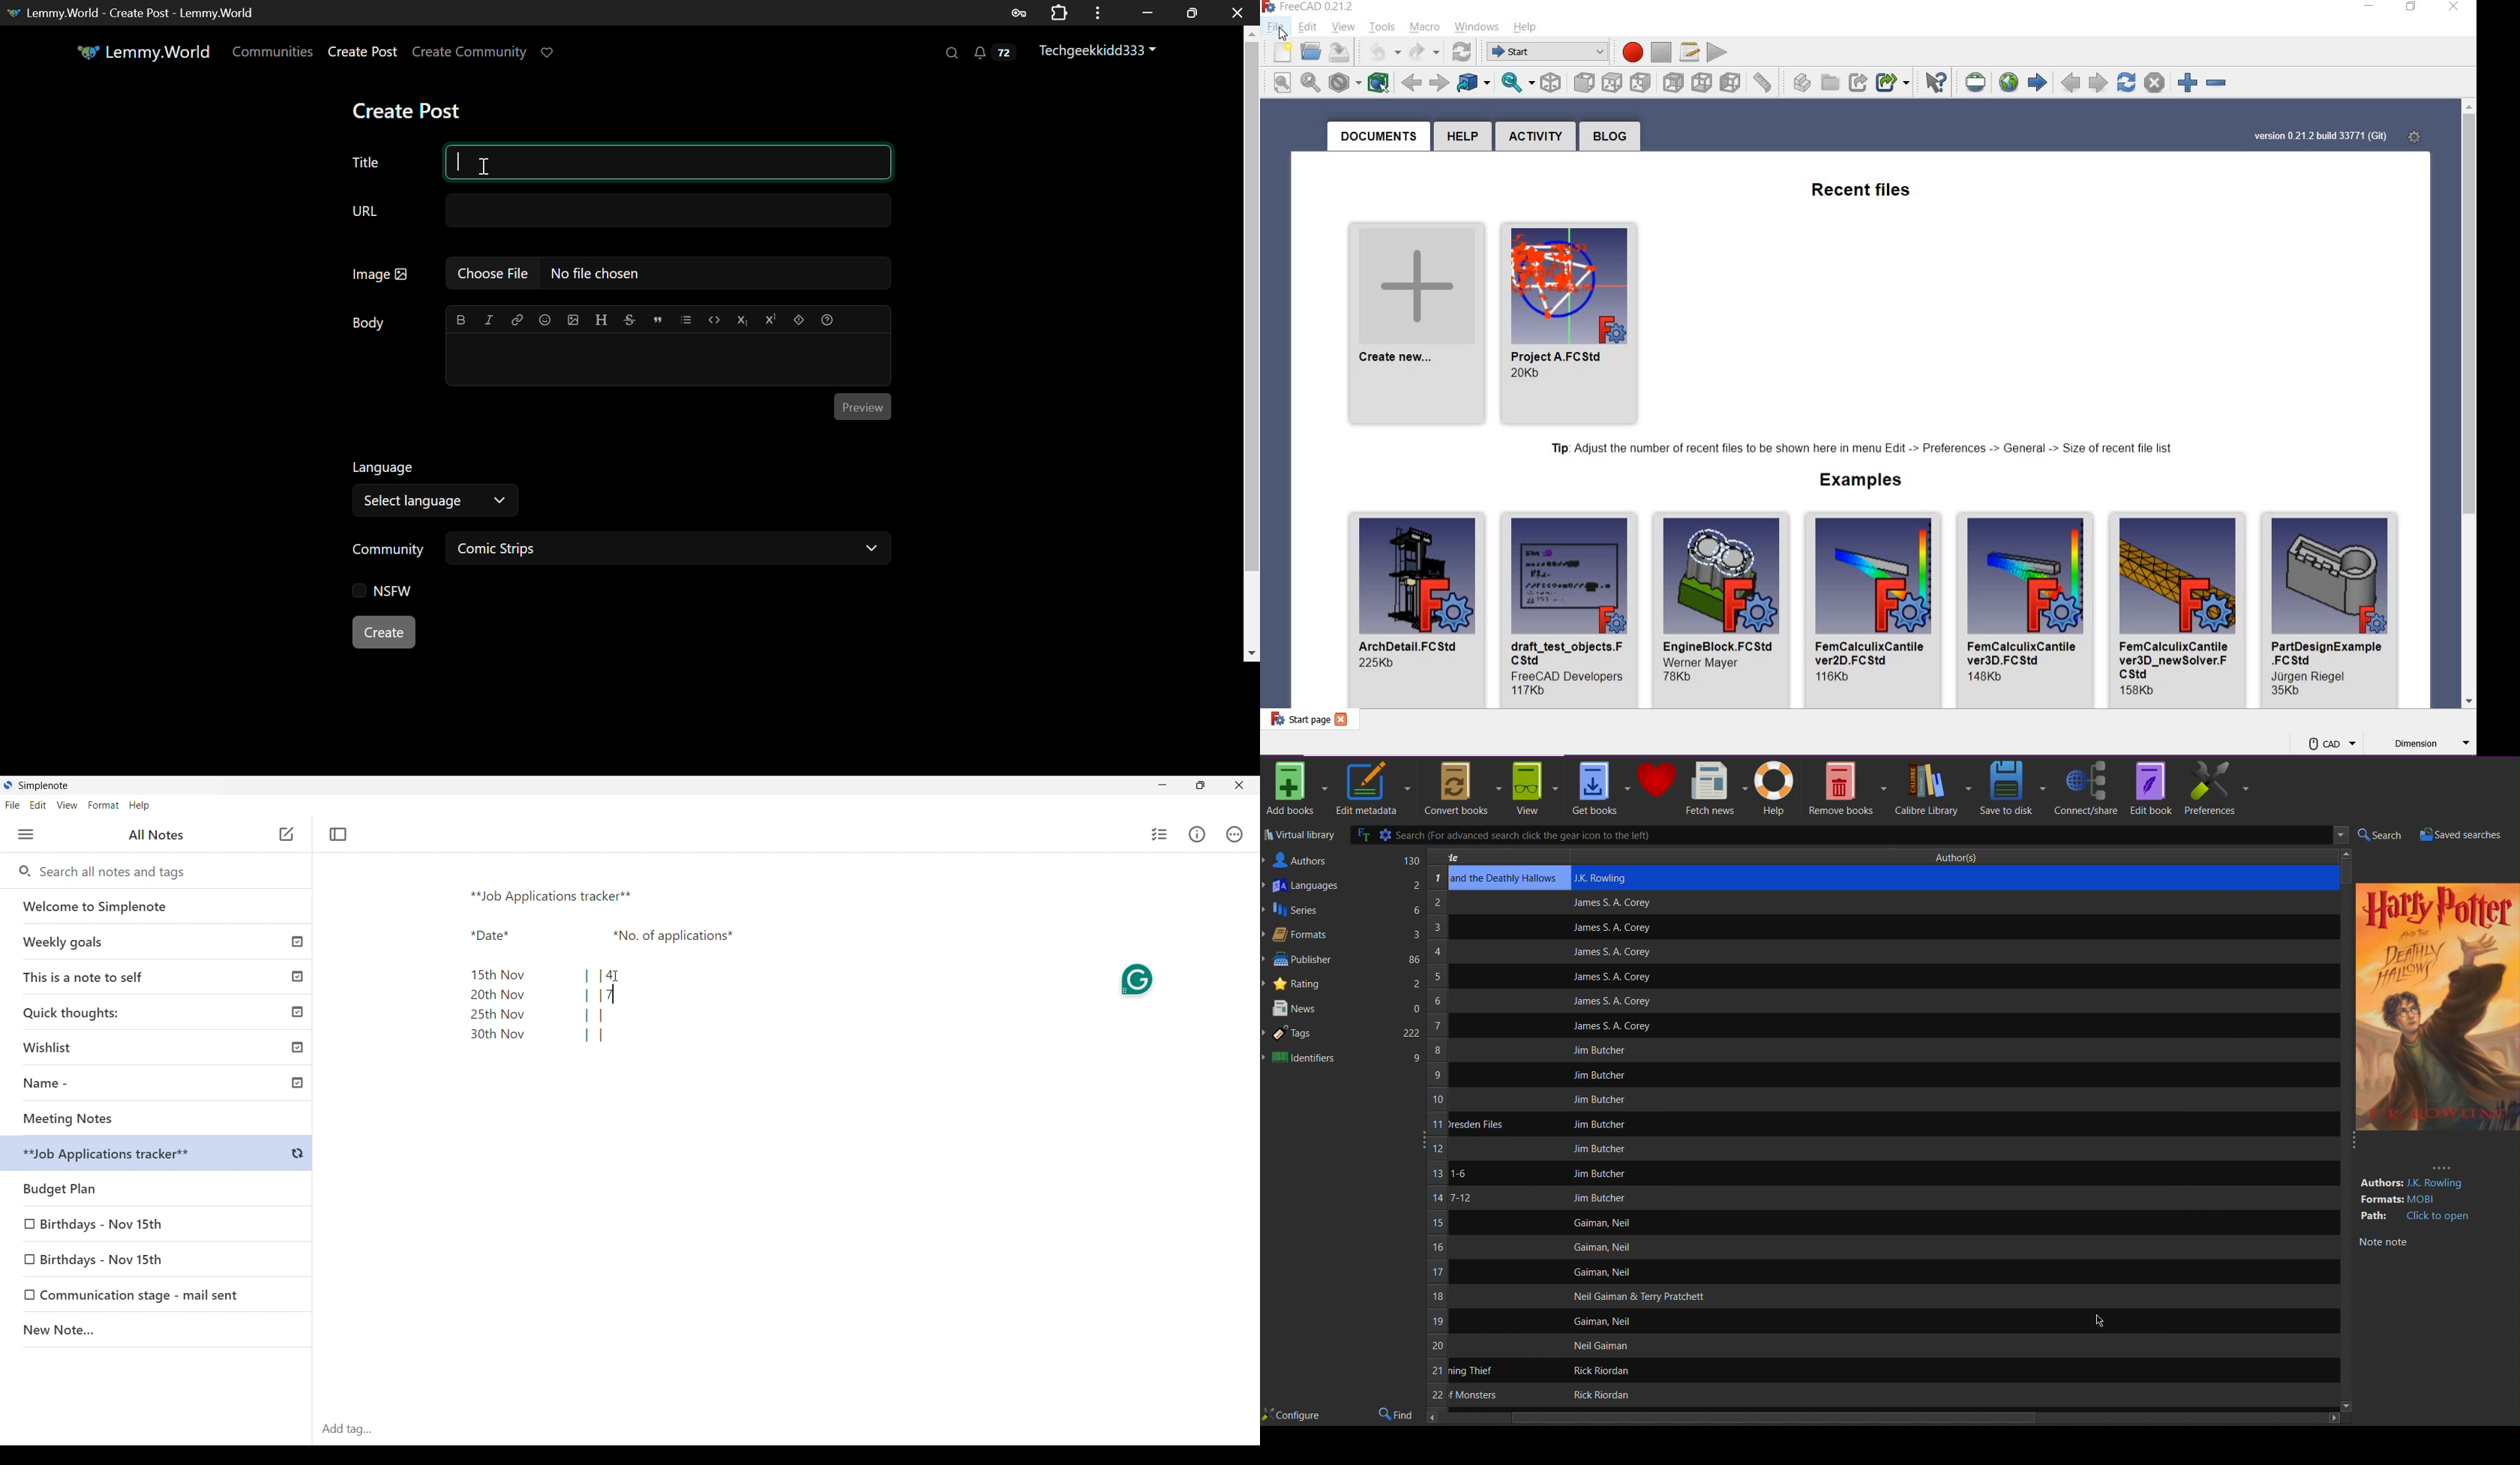 The width and height of the screenshot is (2520, 1484). I want to click on Insert Image, so click(572, 320).